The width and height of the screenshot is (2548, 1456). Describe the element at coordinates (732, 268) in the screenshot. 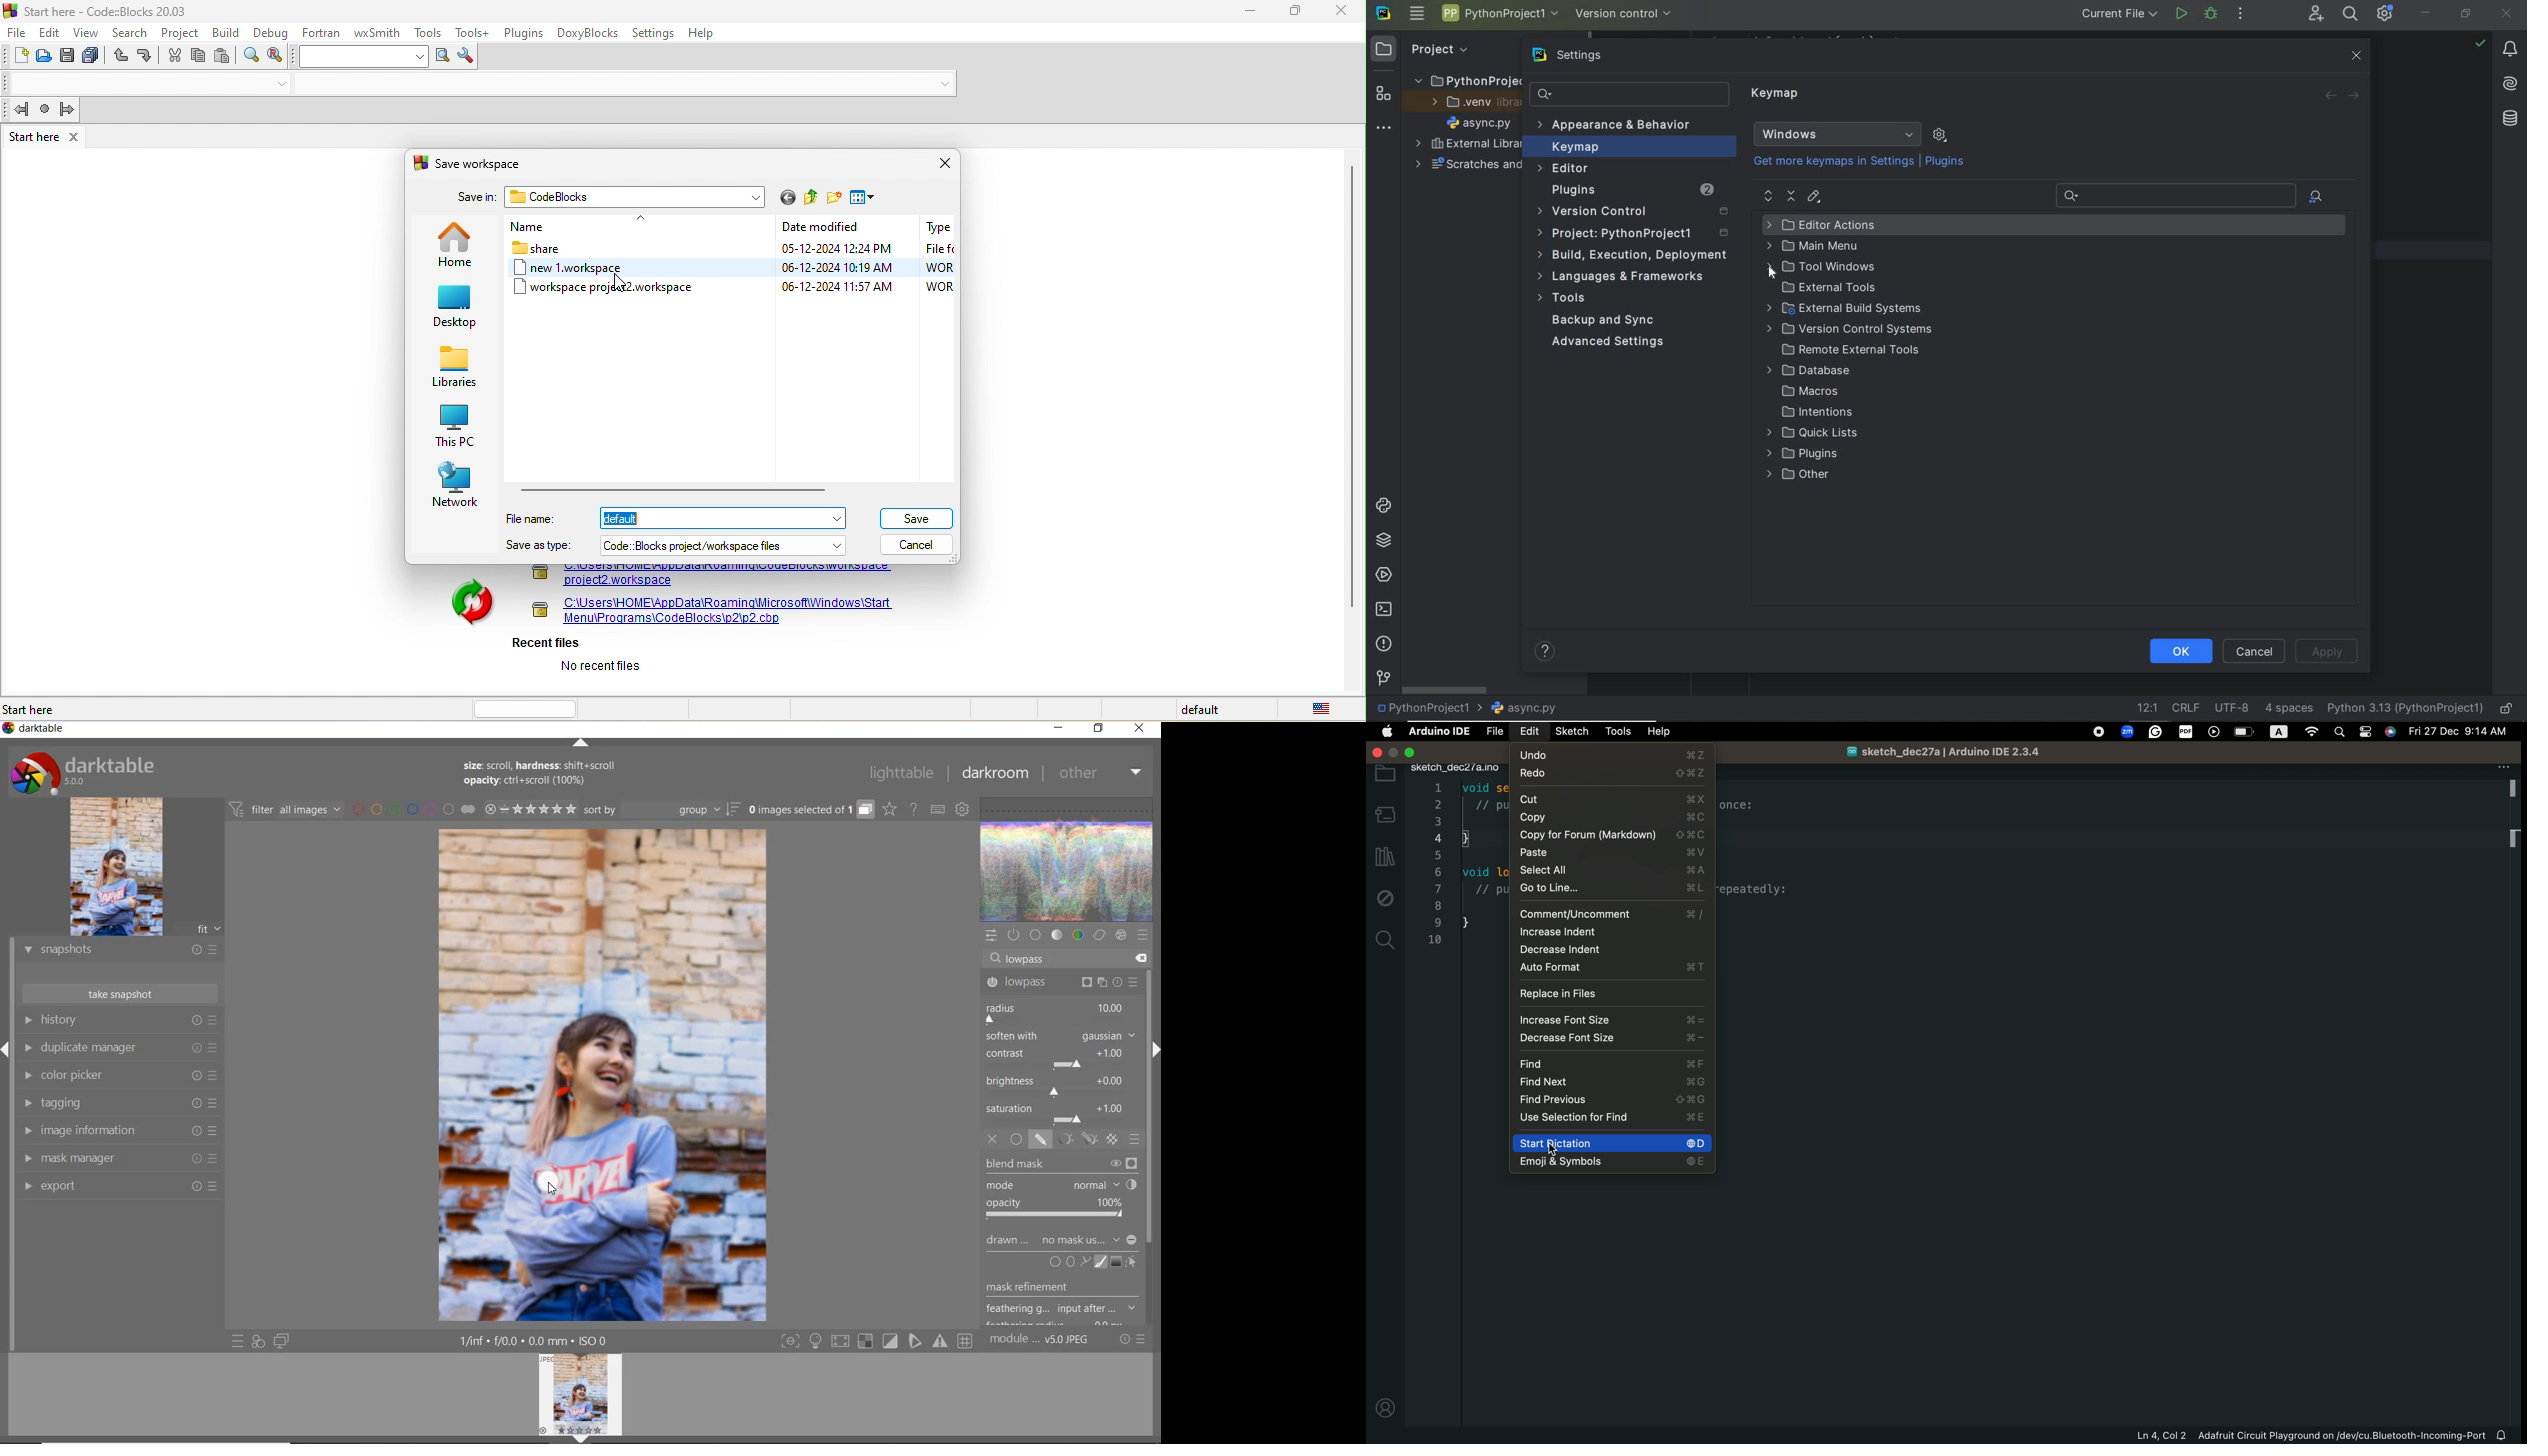

I see `new 1.workspace 06-12-2024 10:19AM WOR` at that location.